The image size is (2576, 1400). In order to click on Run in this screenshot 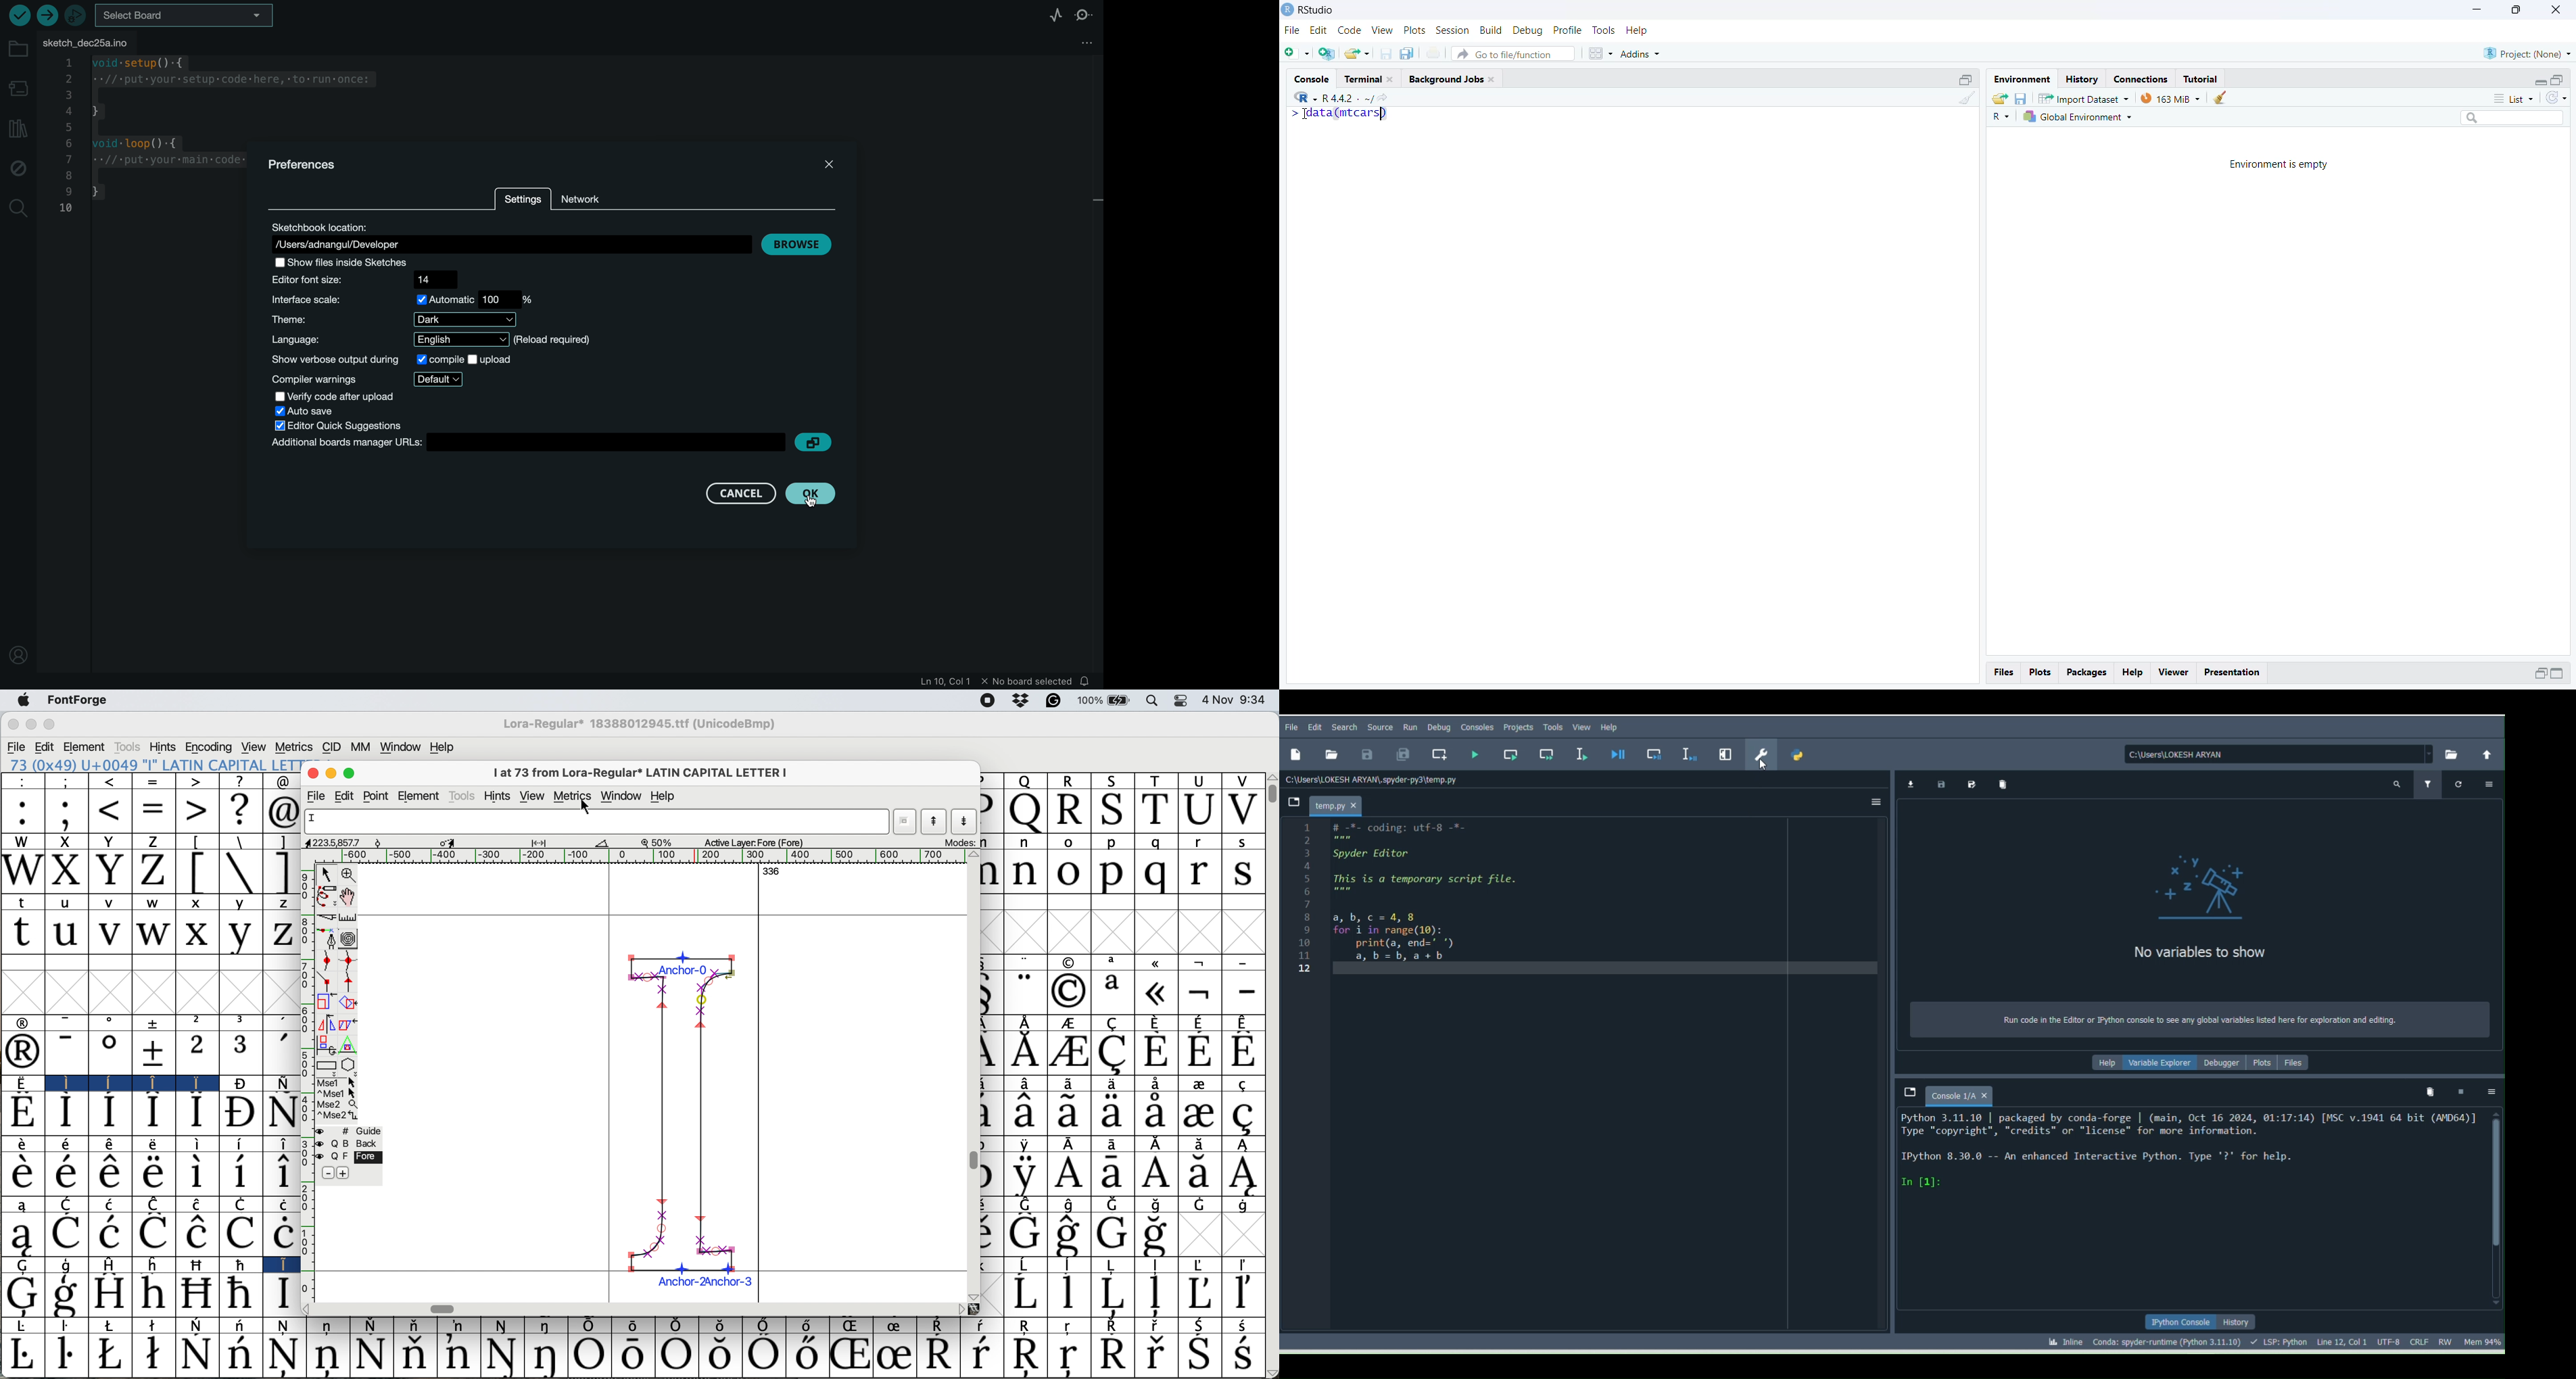, I will do `click(1411, 725)`.